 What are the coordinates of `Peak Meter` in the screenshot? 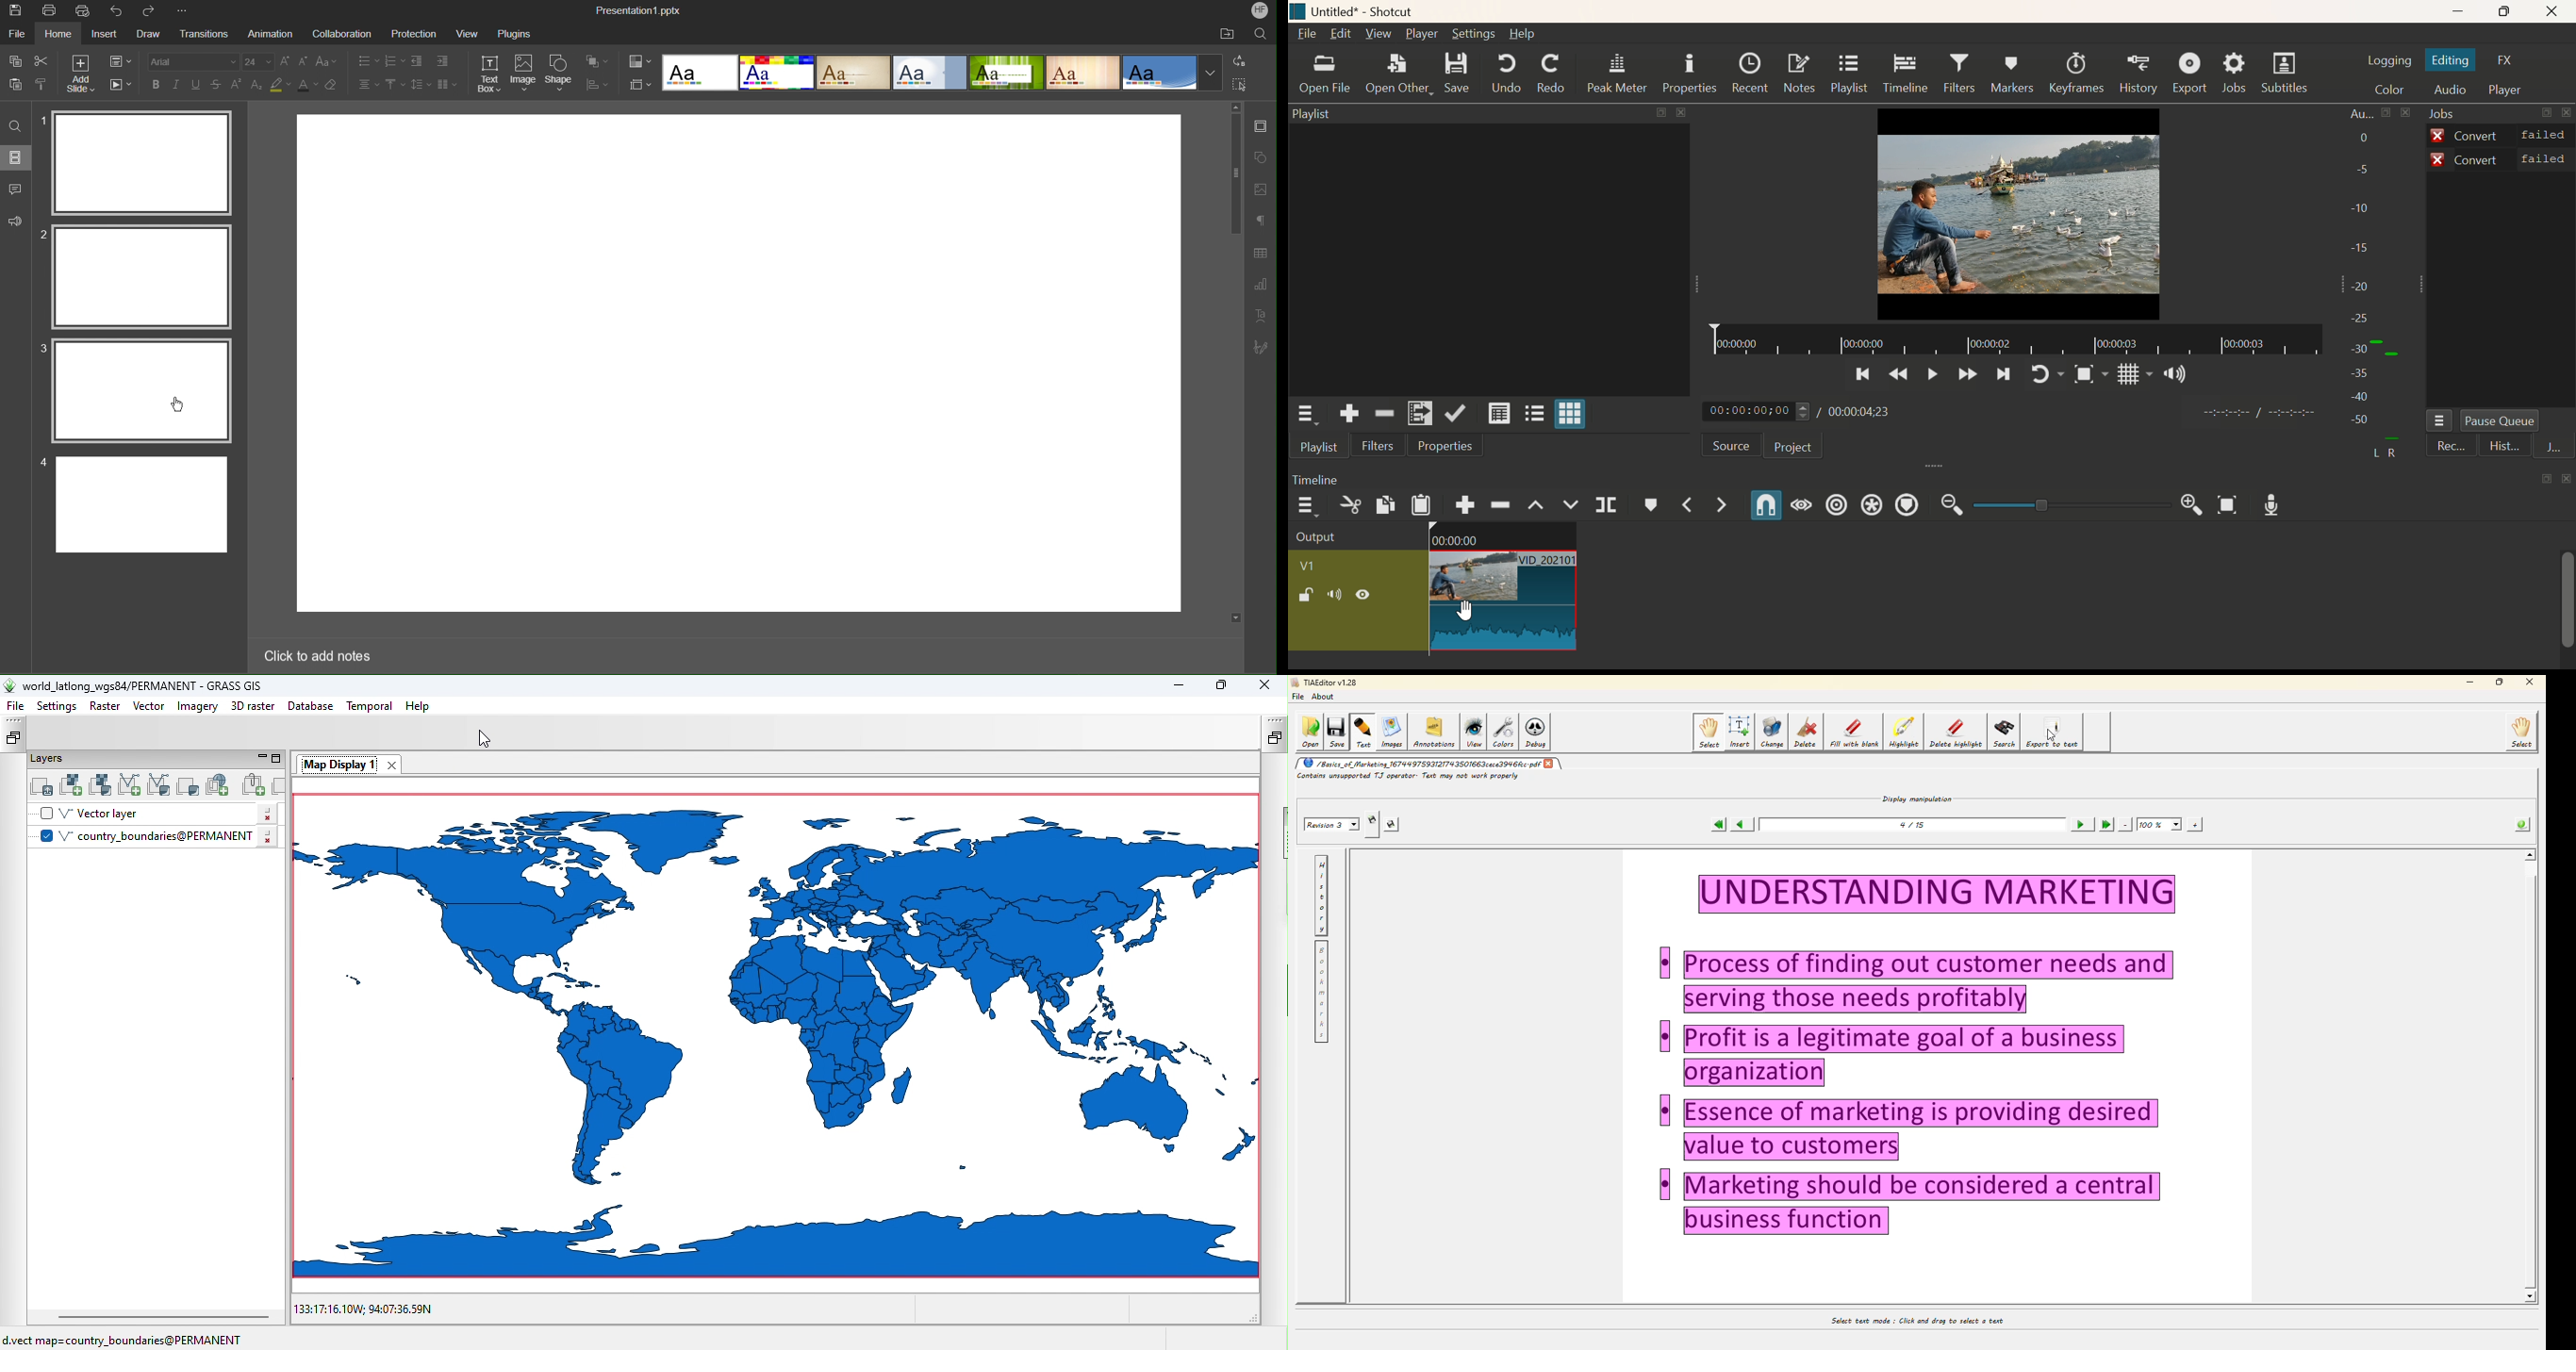 It's located at (1618, 72).